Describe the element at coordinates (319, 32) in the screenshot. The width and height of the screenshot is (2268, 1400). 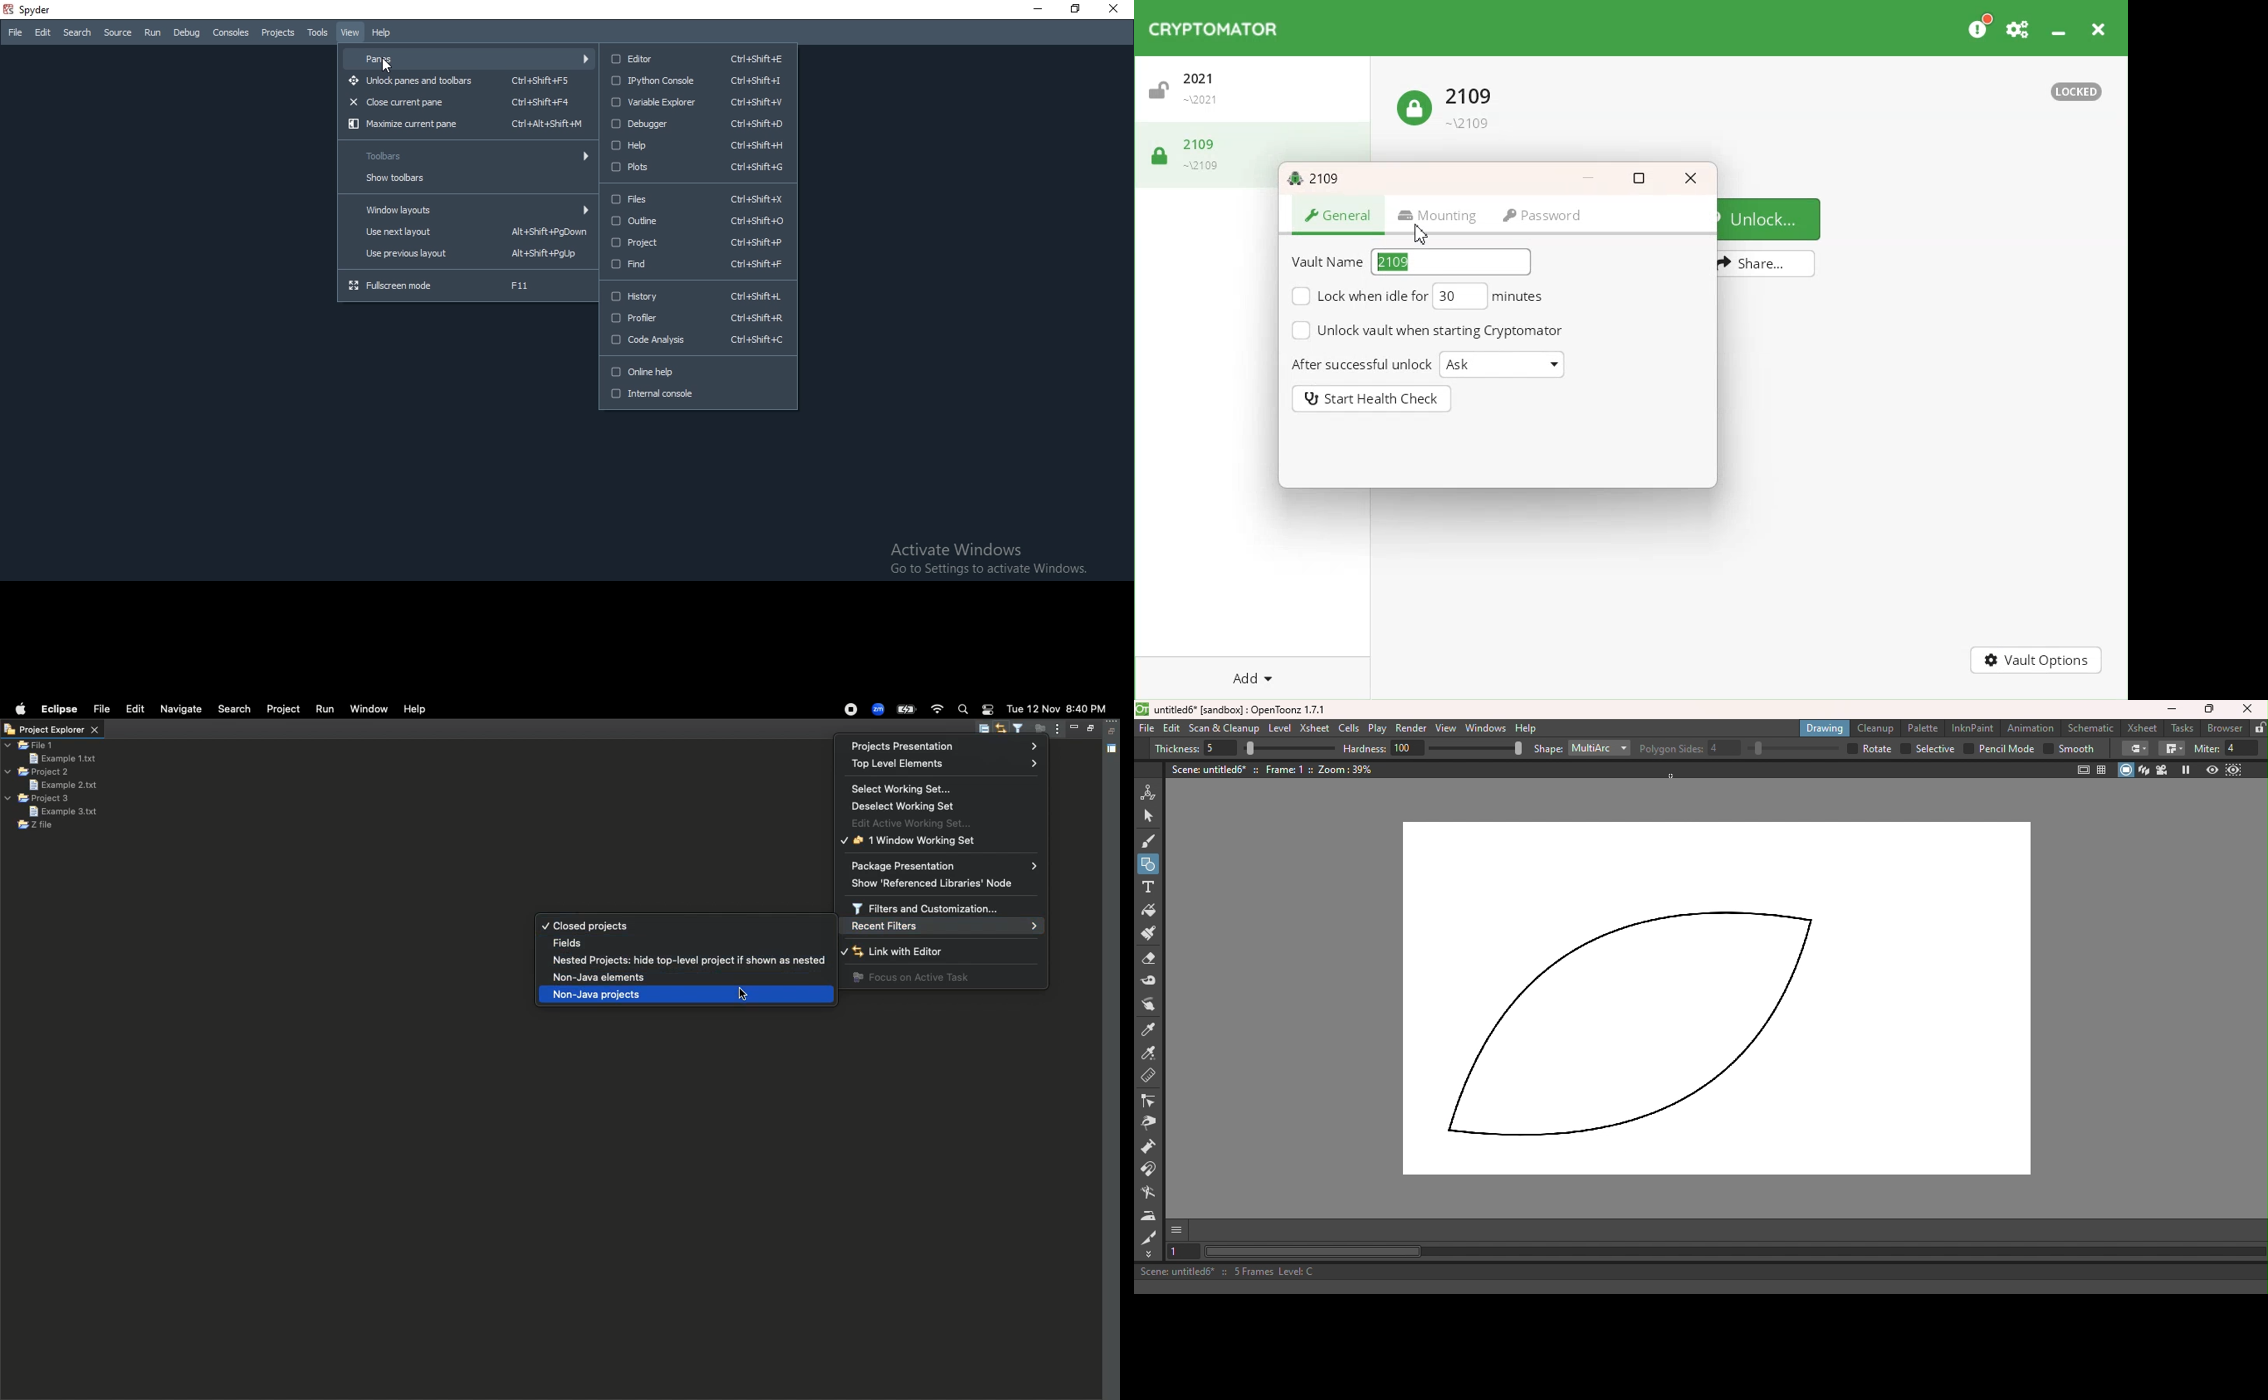
I see `Tools` at that location.